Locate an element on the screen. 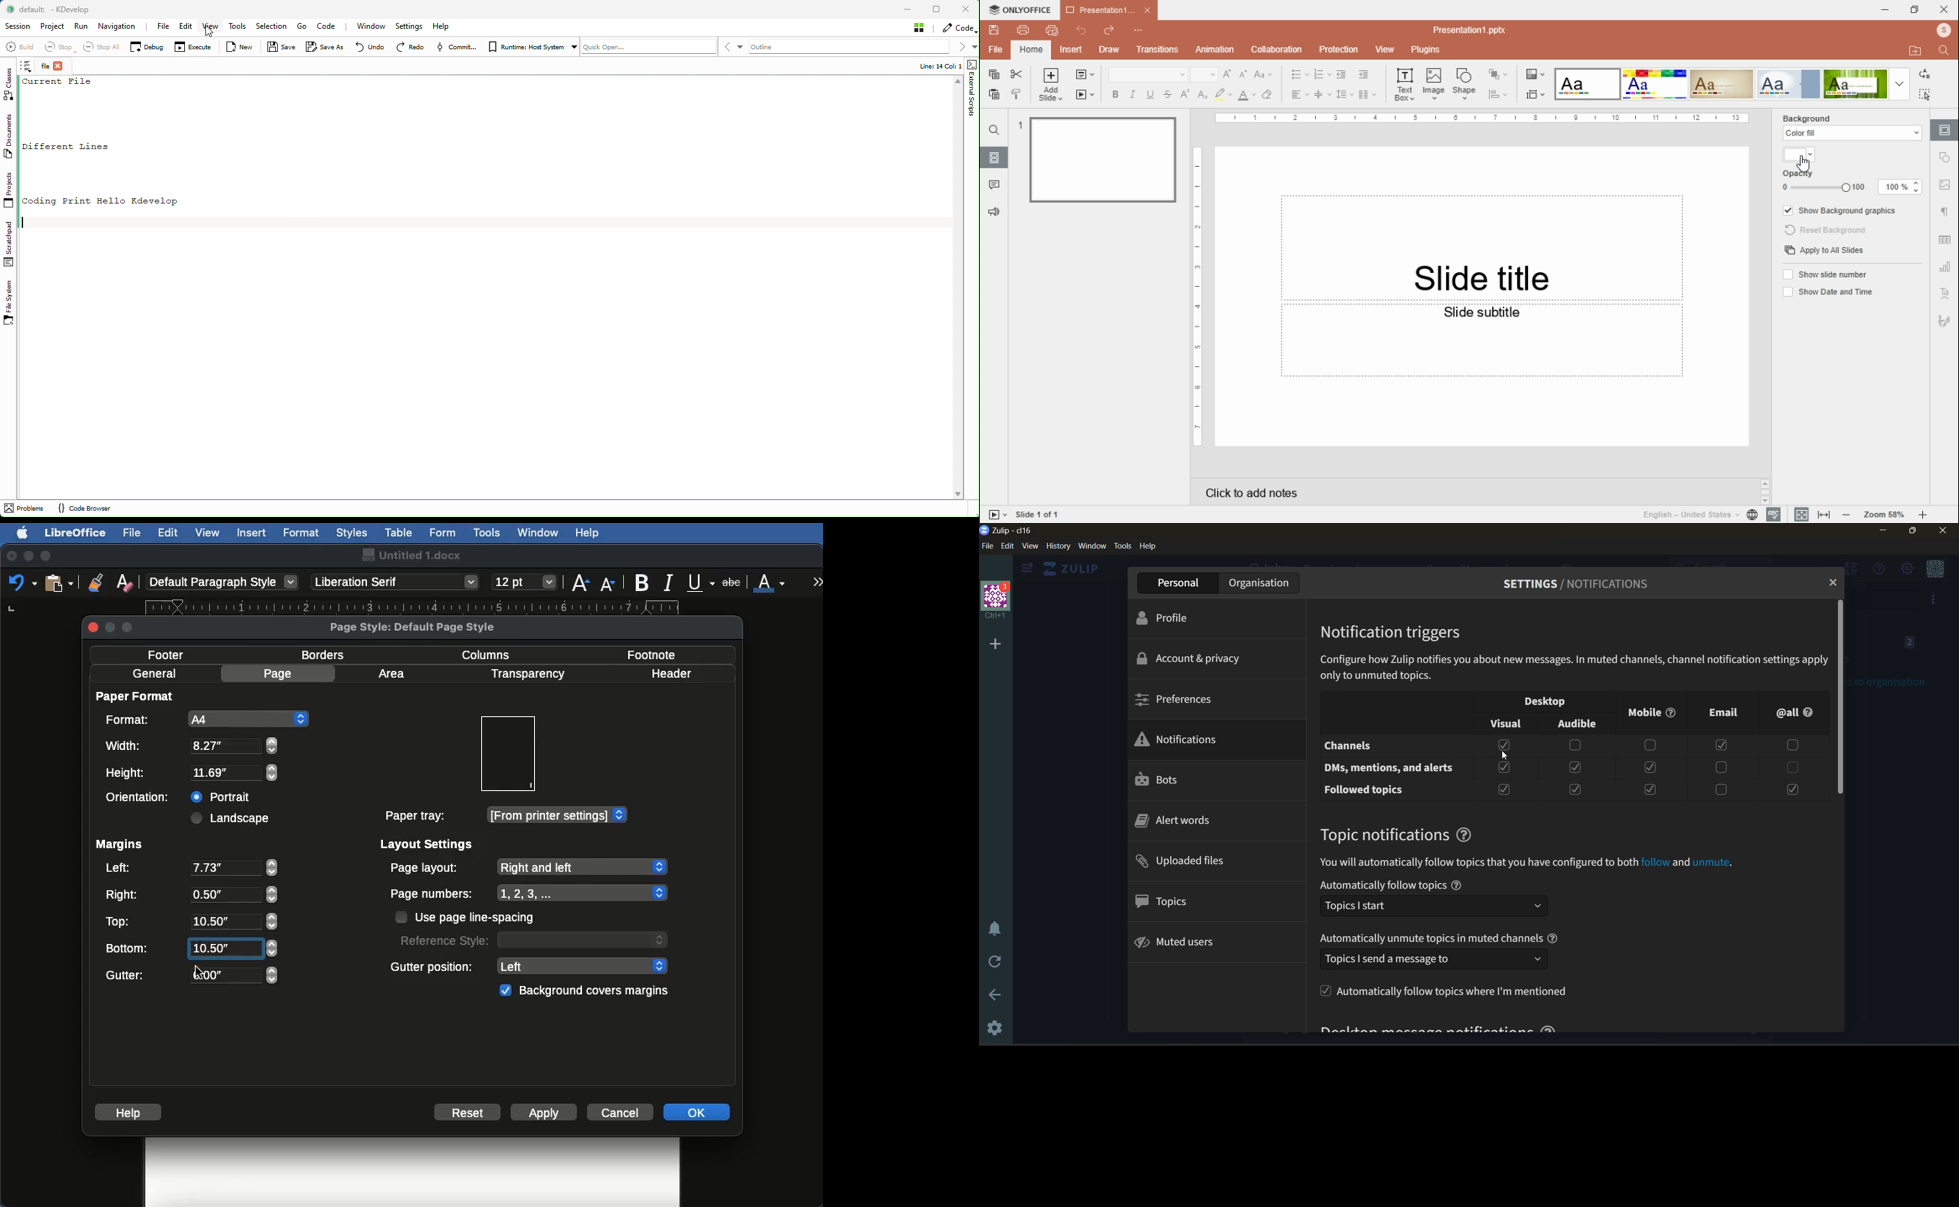  feedback & support is located at coordinates (992, 212).